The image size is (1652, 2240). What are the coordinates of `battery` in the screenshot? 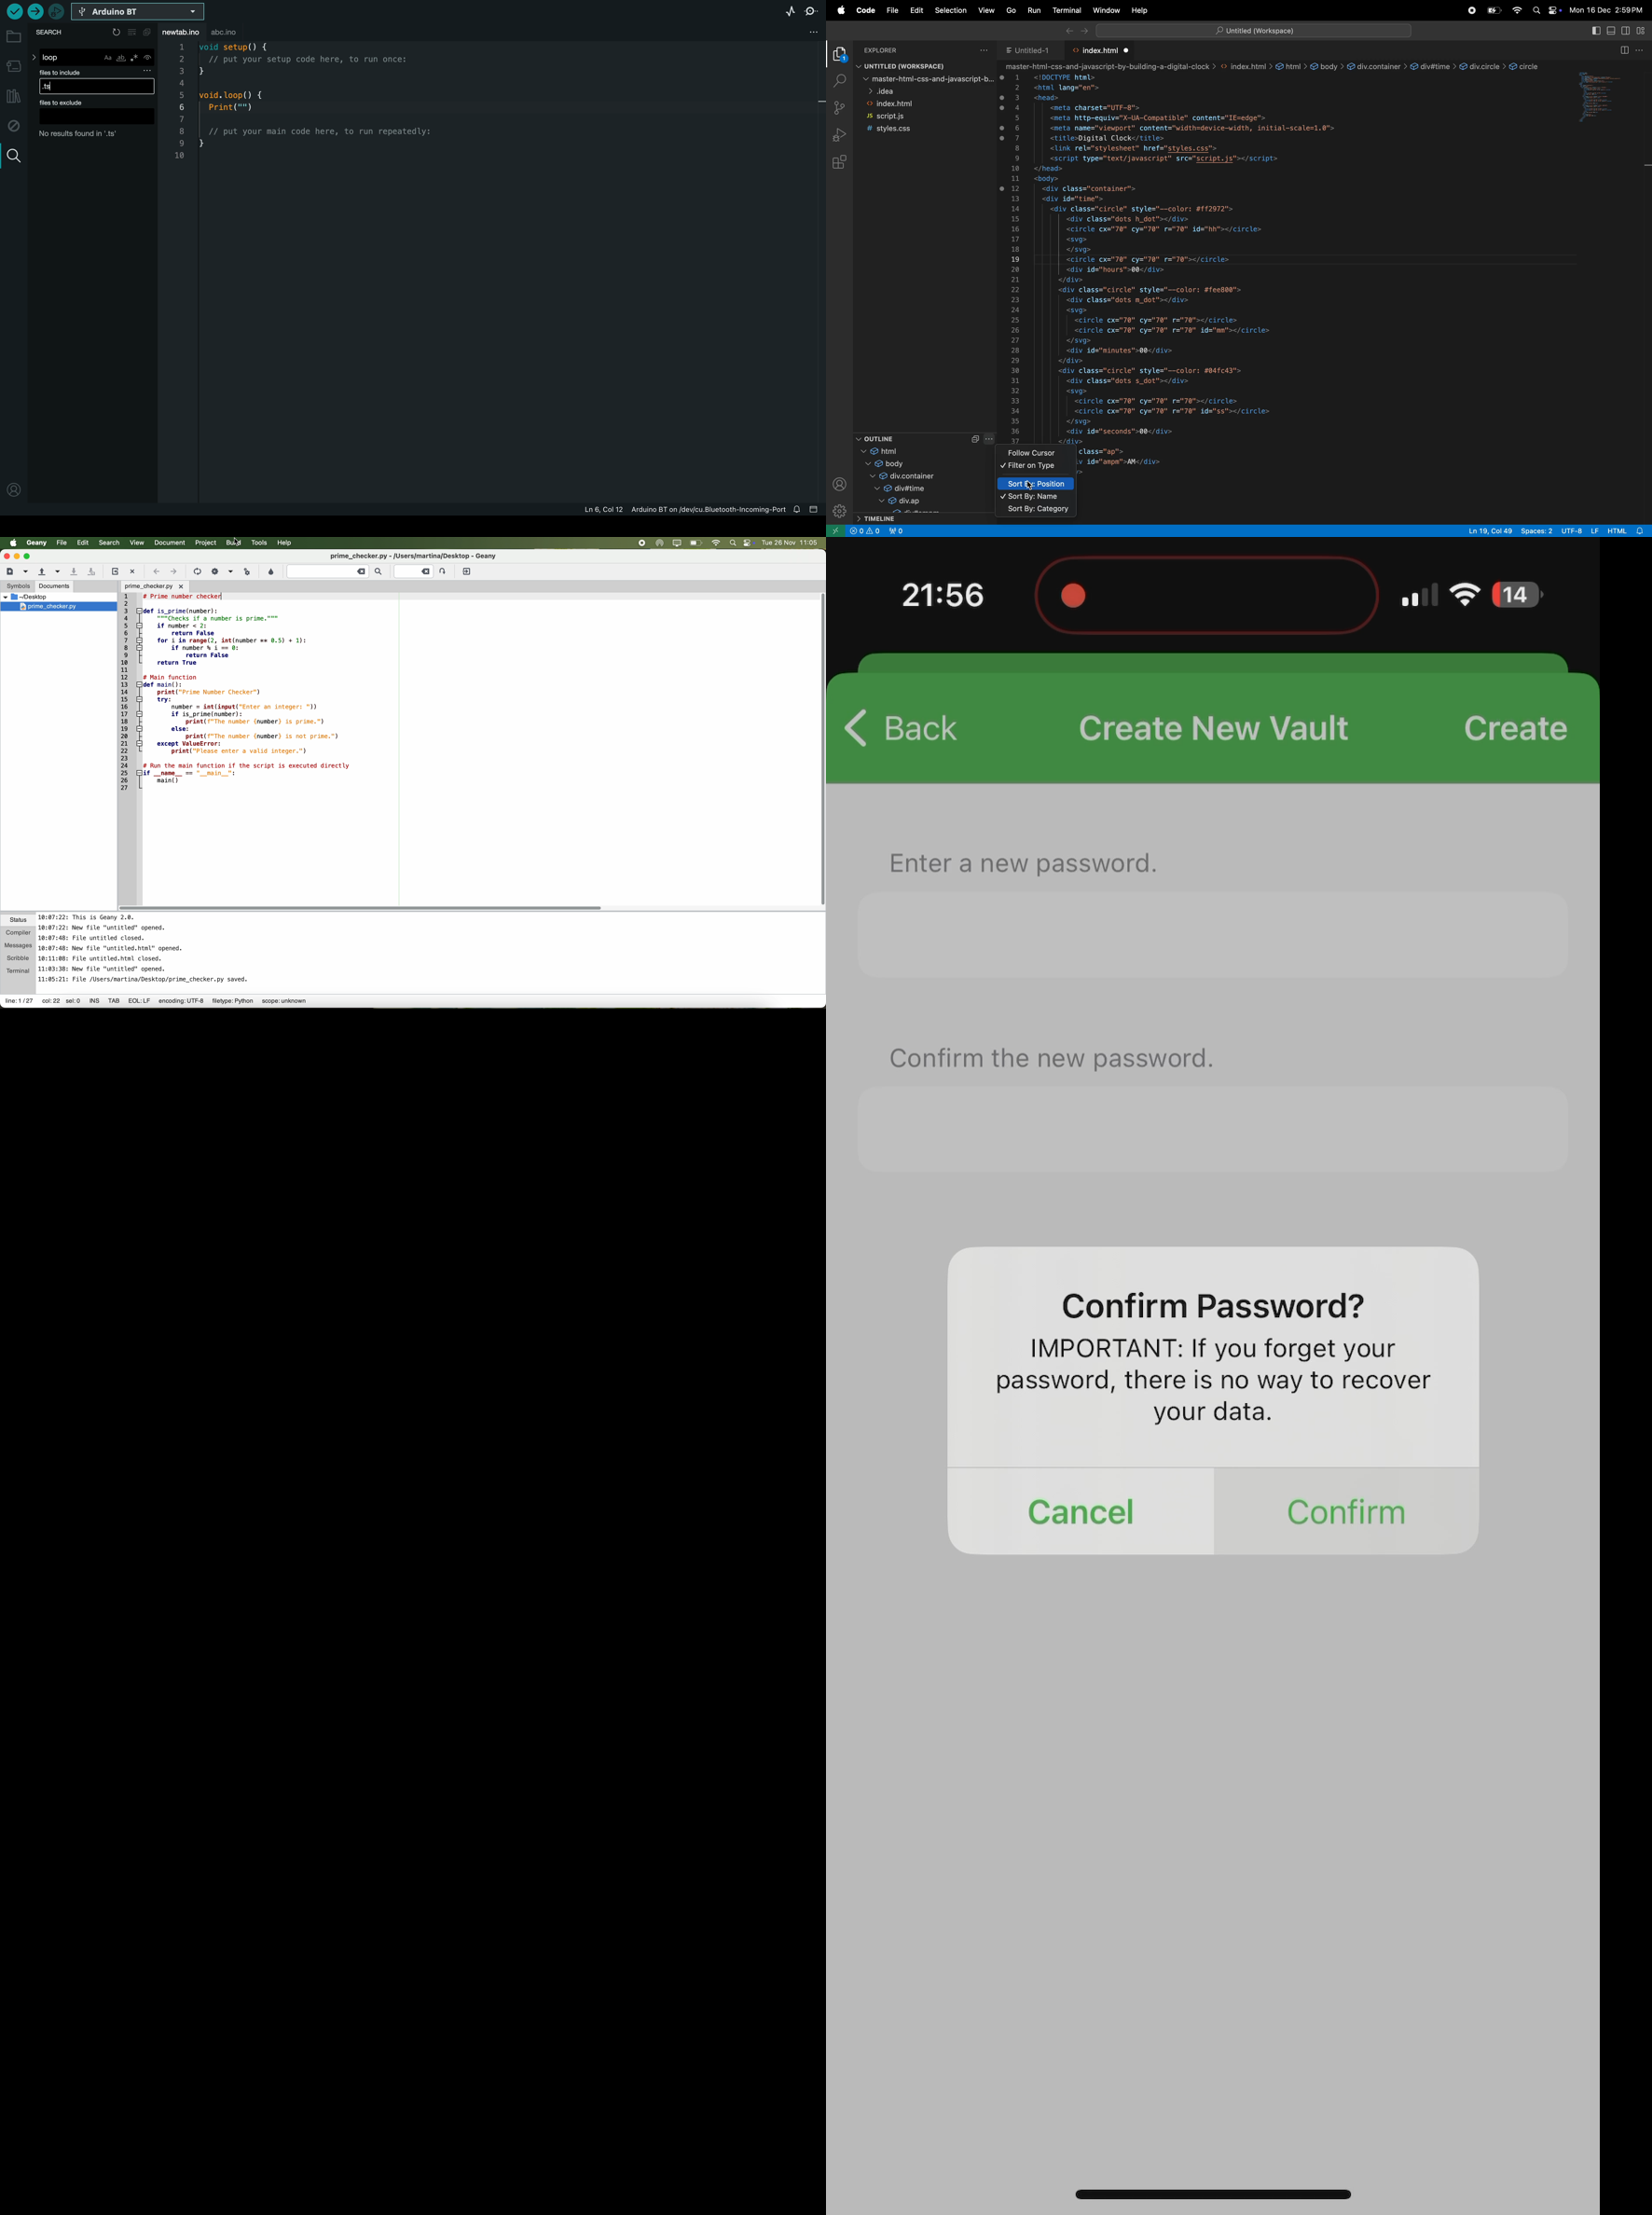 It's located at (1493, 10).